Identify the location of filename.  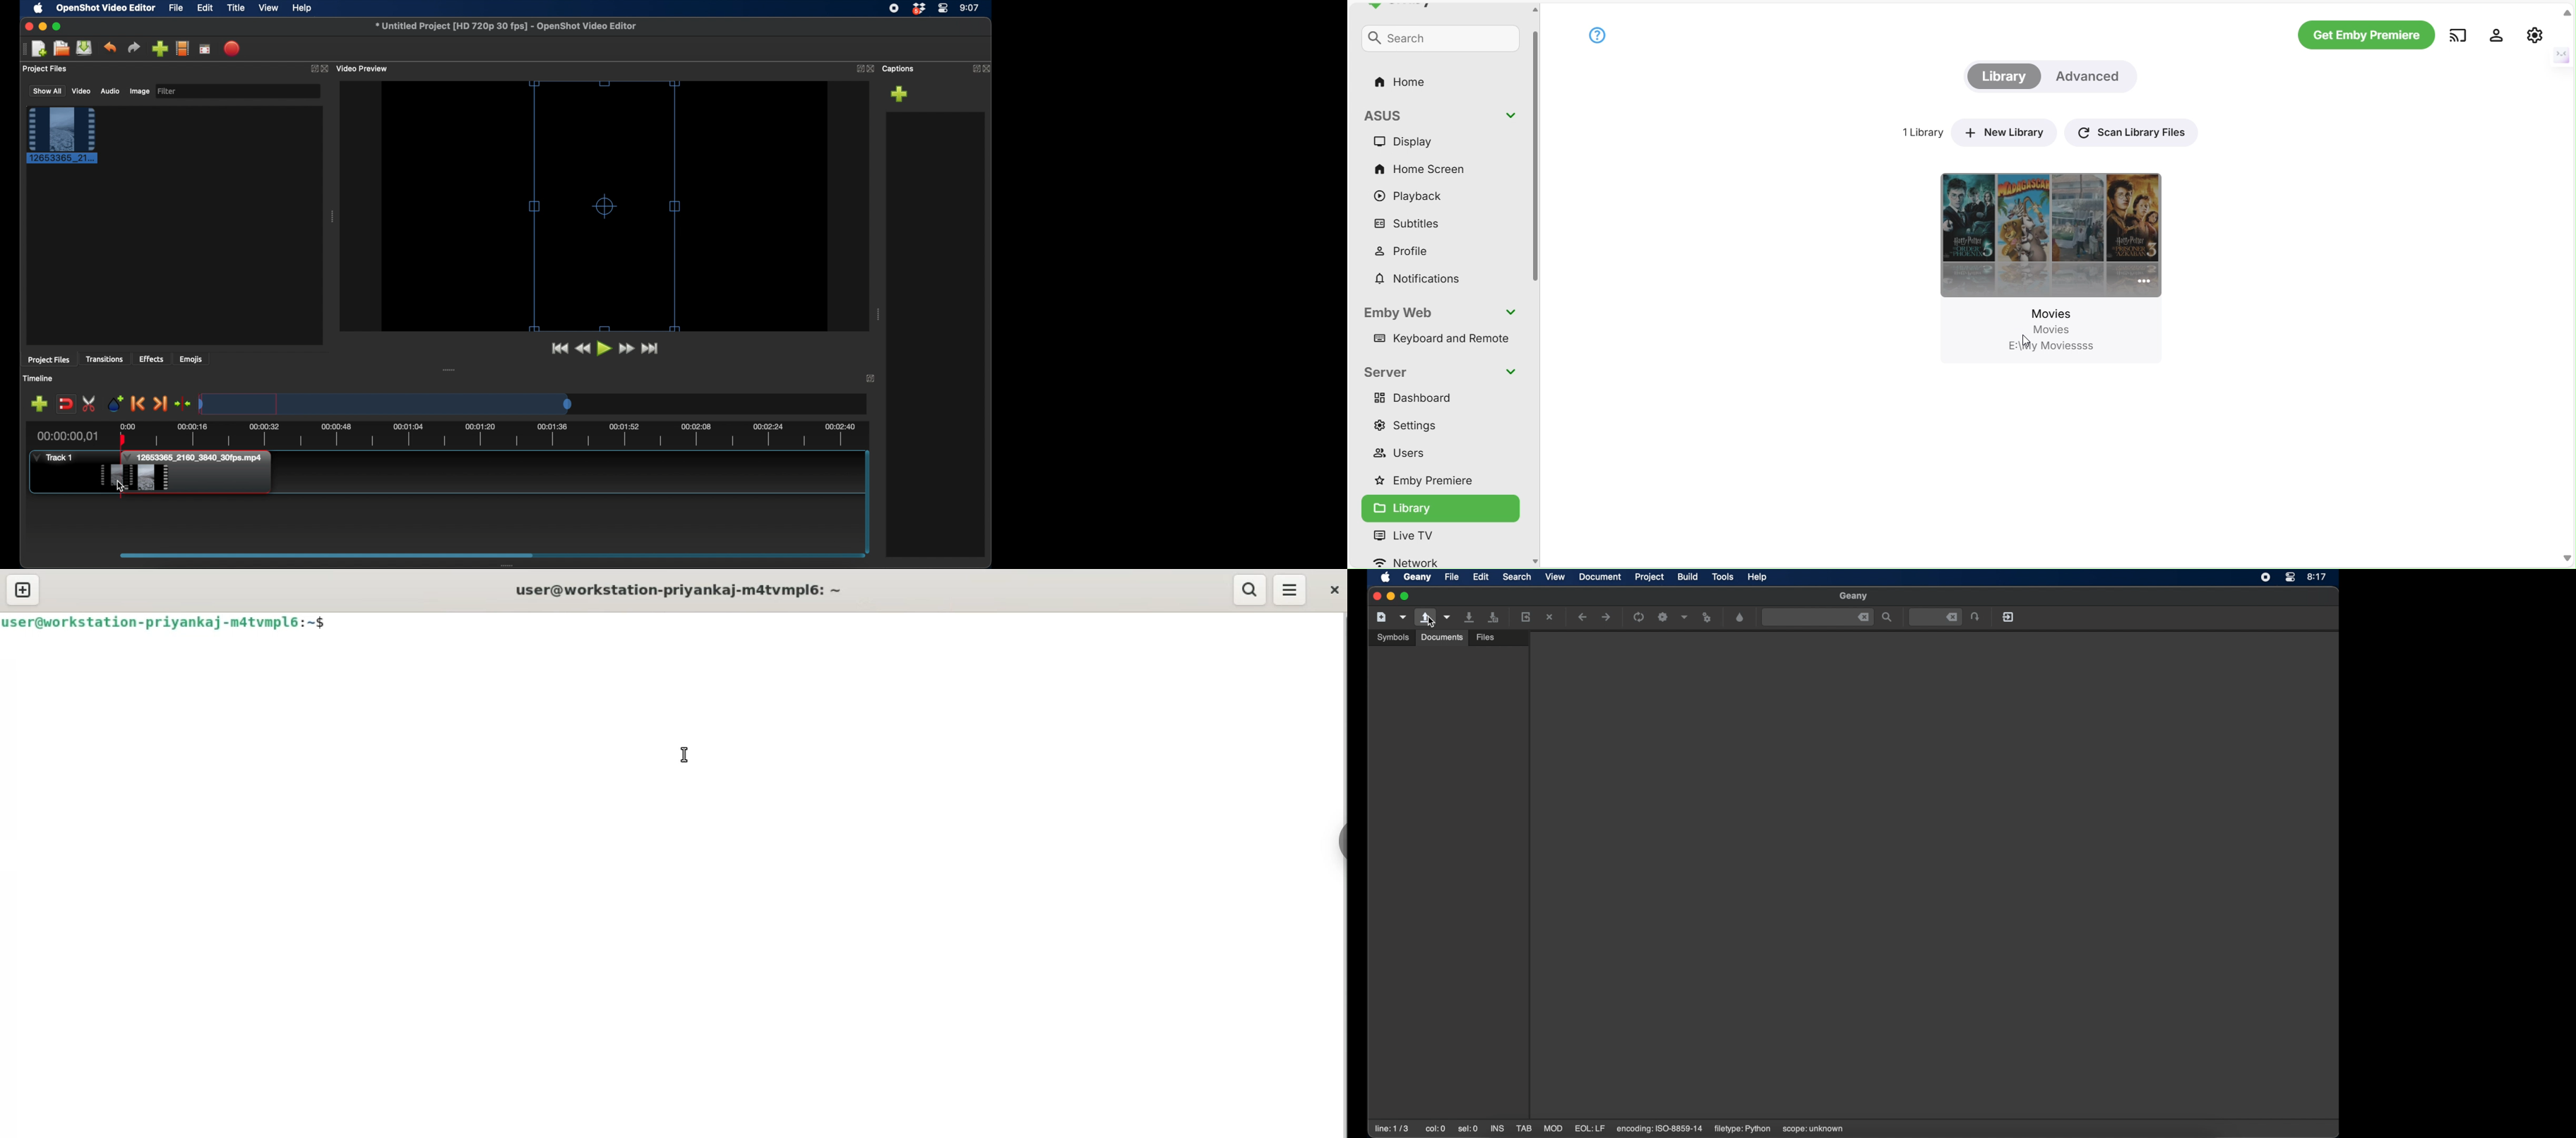
(505, 26).